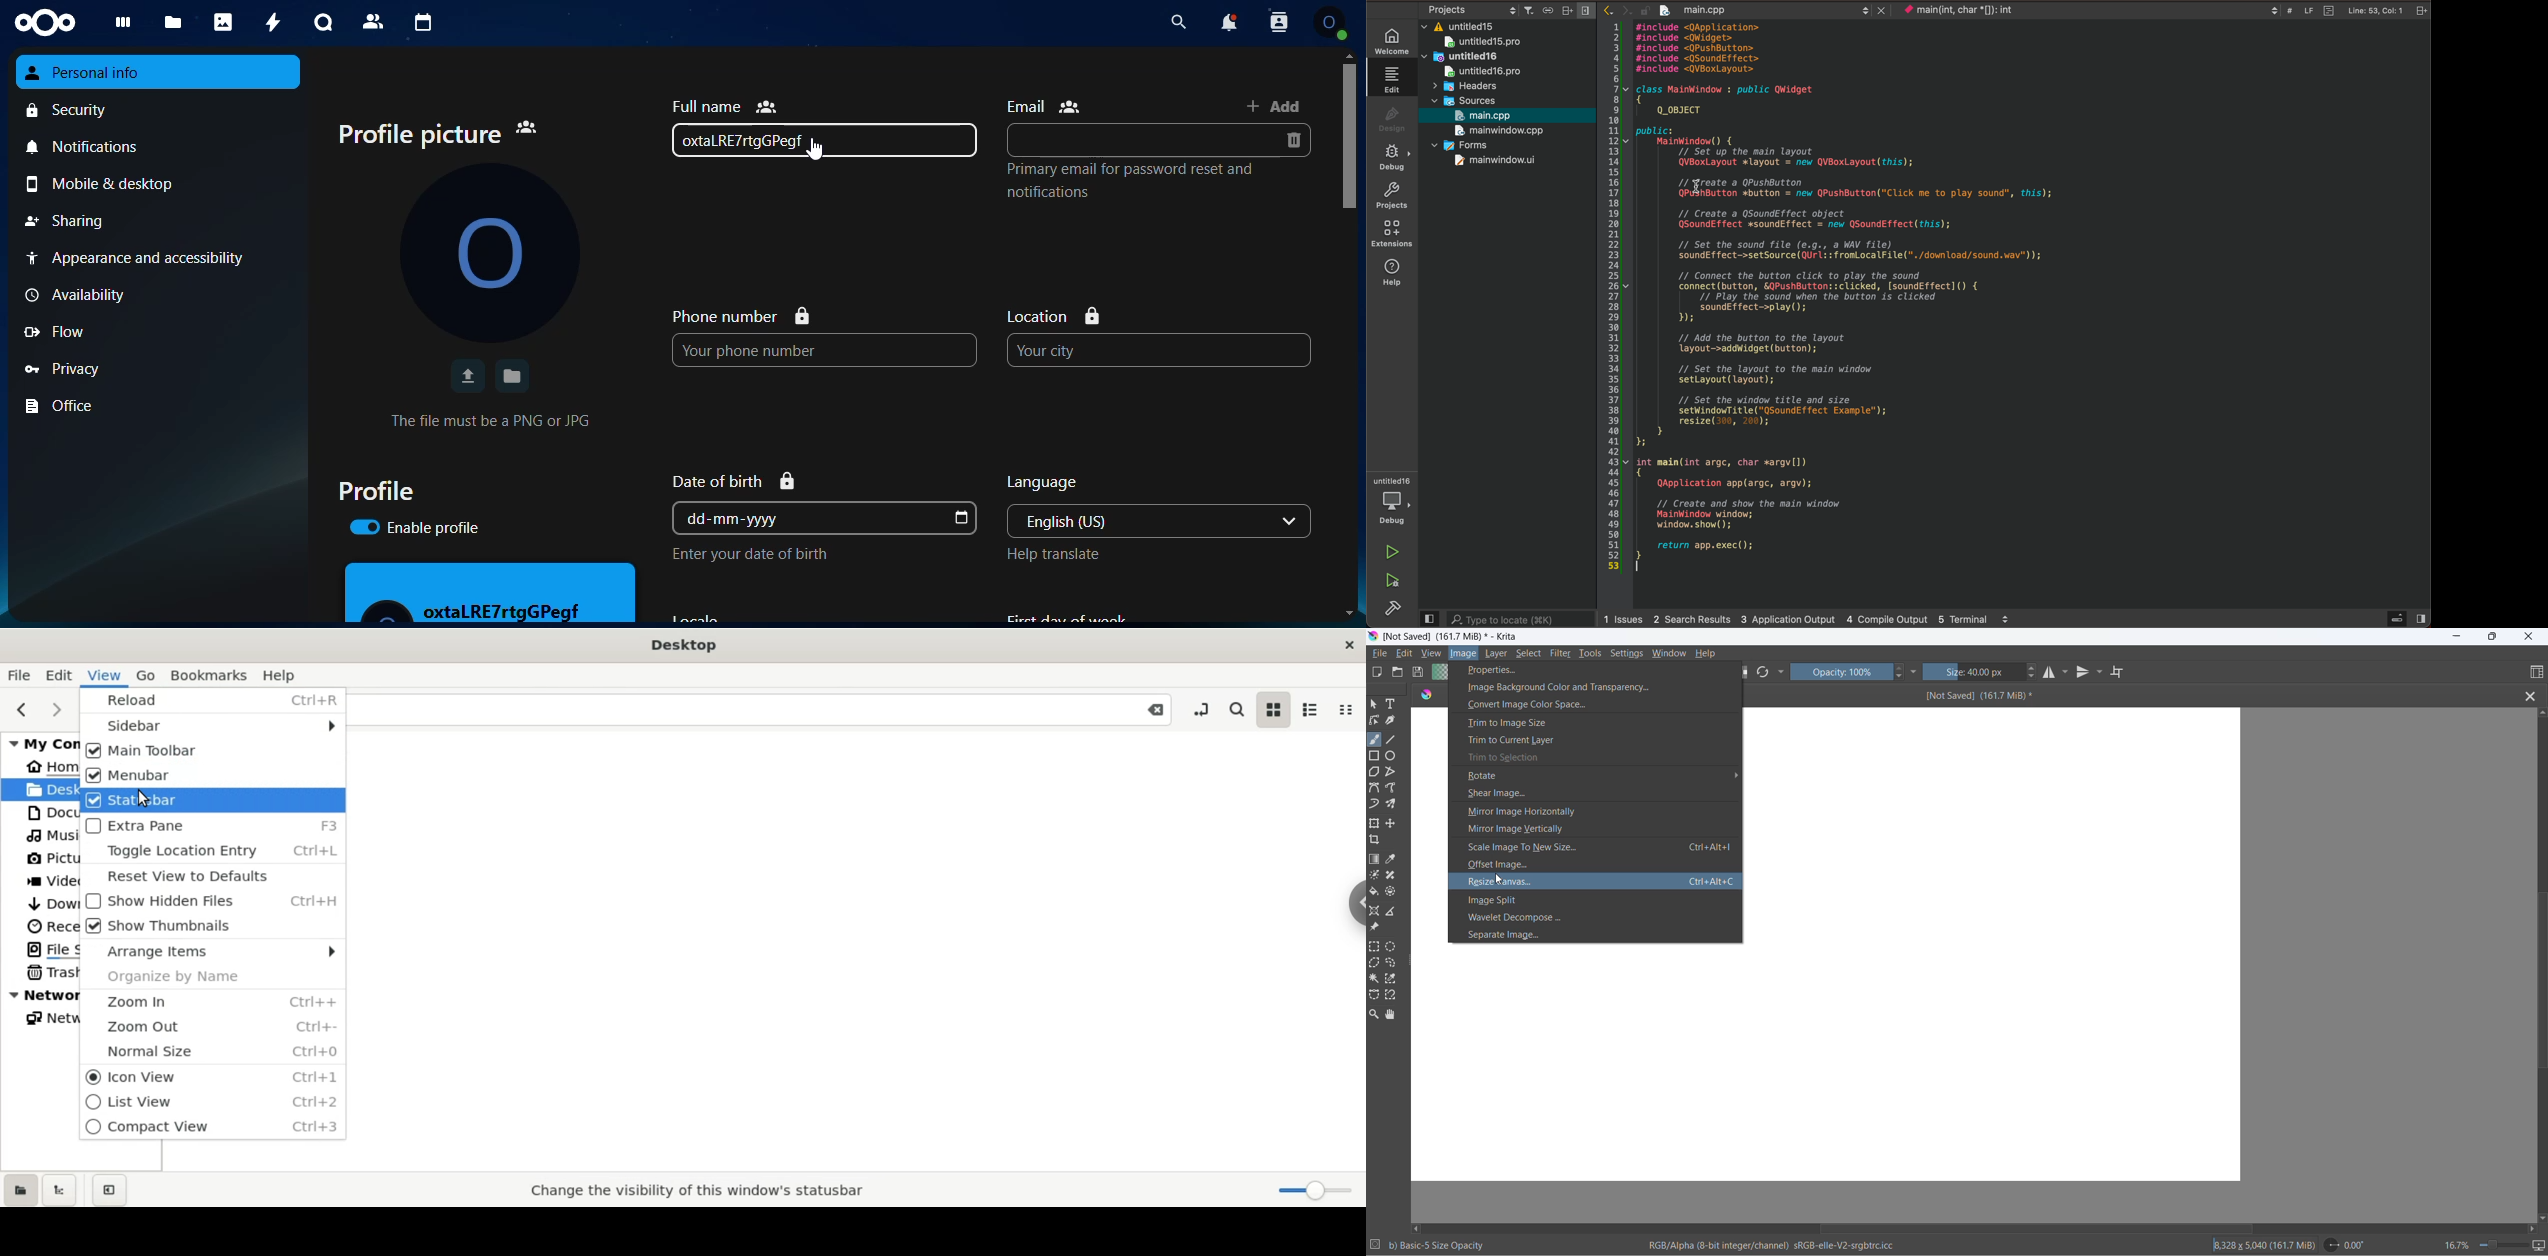  I want to click on scale image to new size, so click(1594, 848).